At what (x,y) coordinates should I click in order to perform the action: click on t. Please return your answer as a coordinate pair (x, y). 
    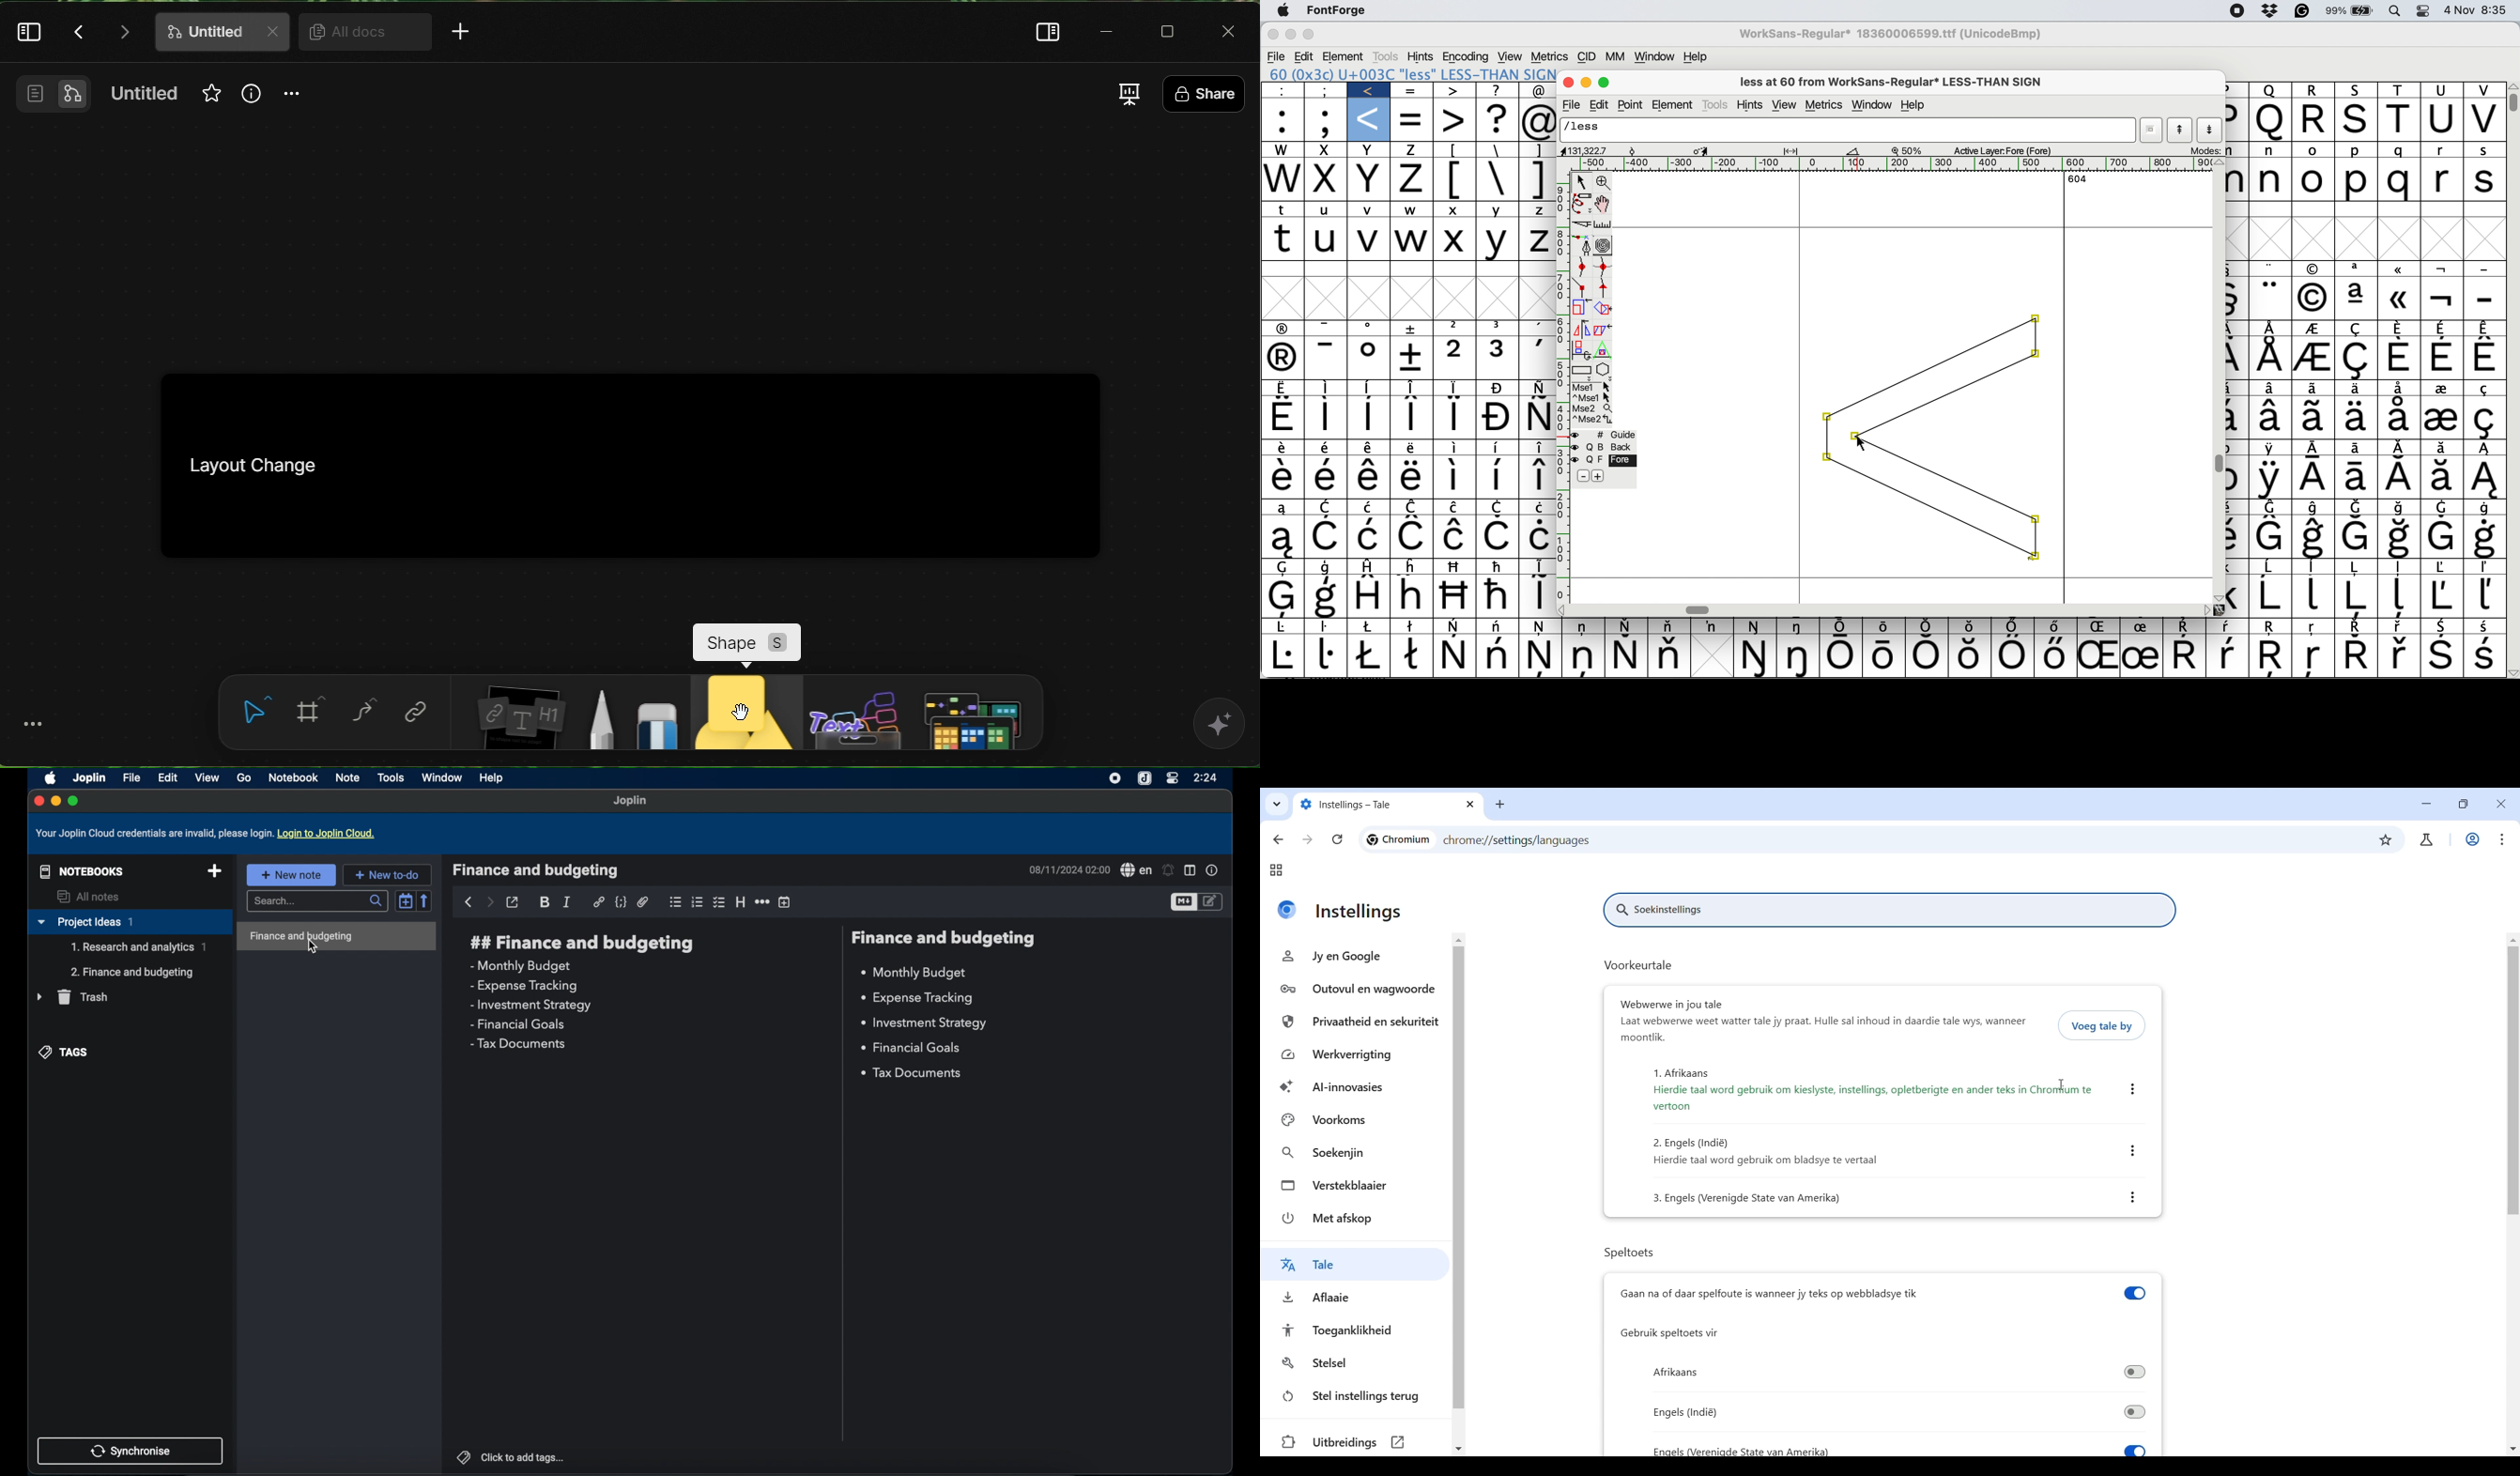
    Looking at the image, I should click on (1286, 210).